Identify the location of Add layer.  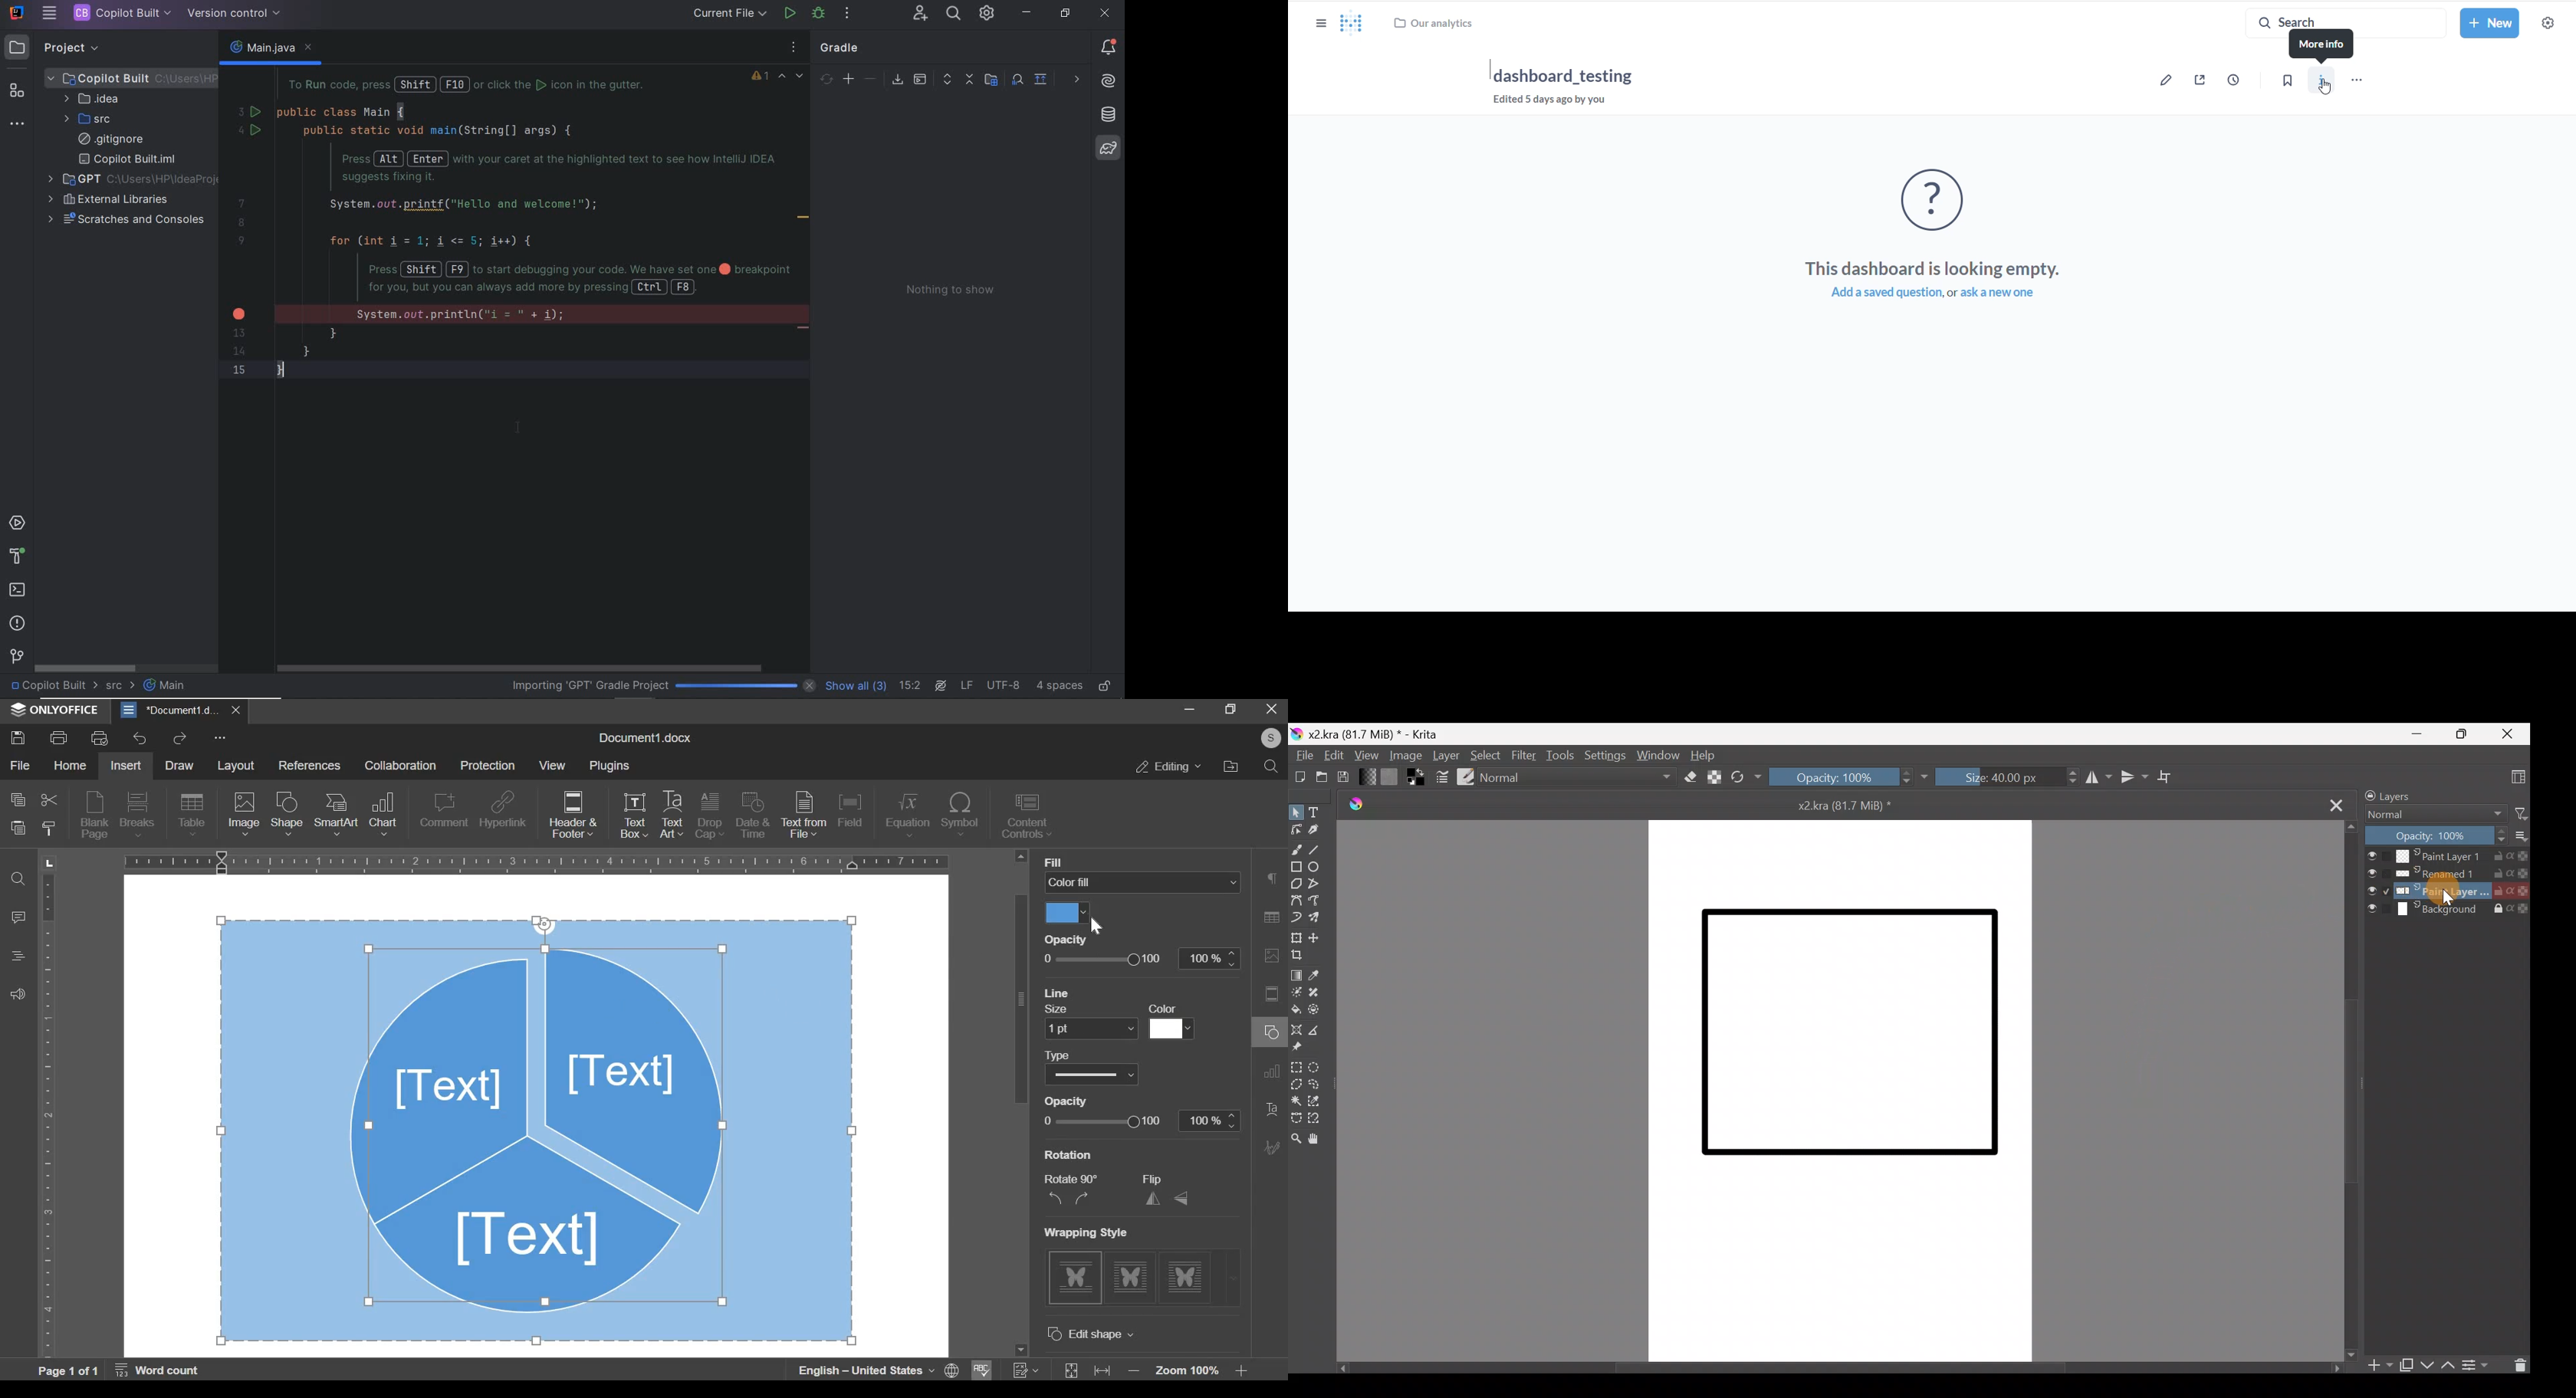
(2377, 1368).